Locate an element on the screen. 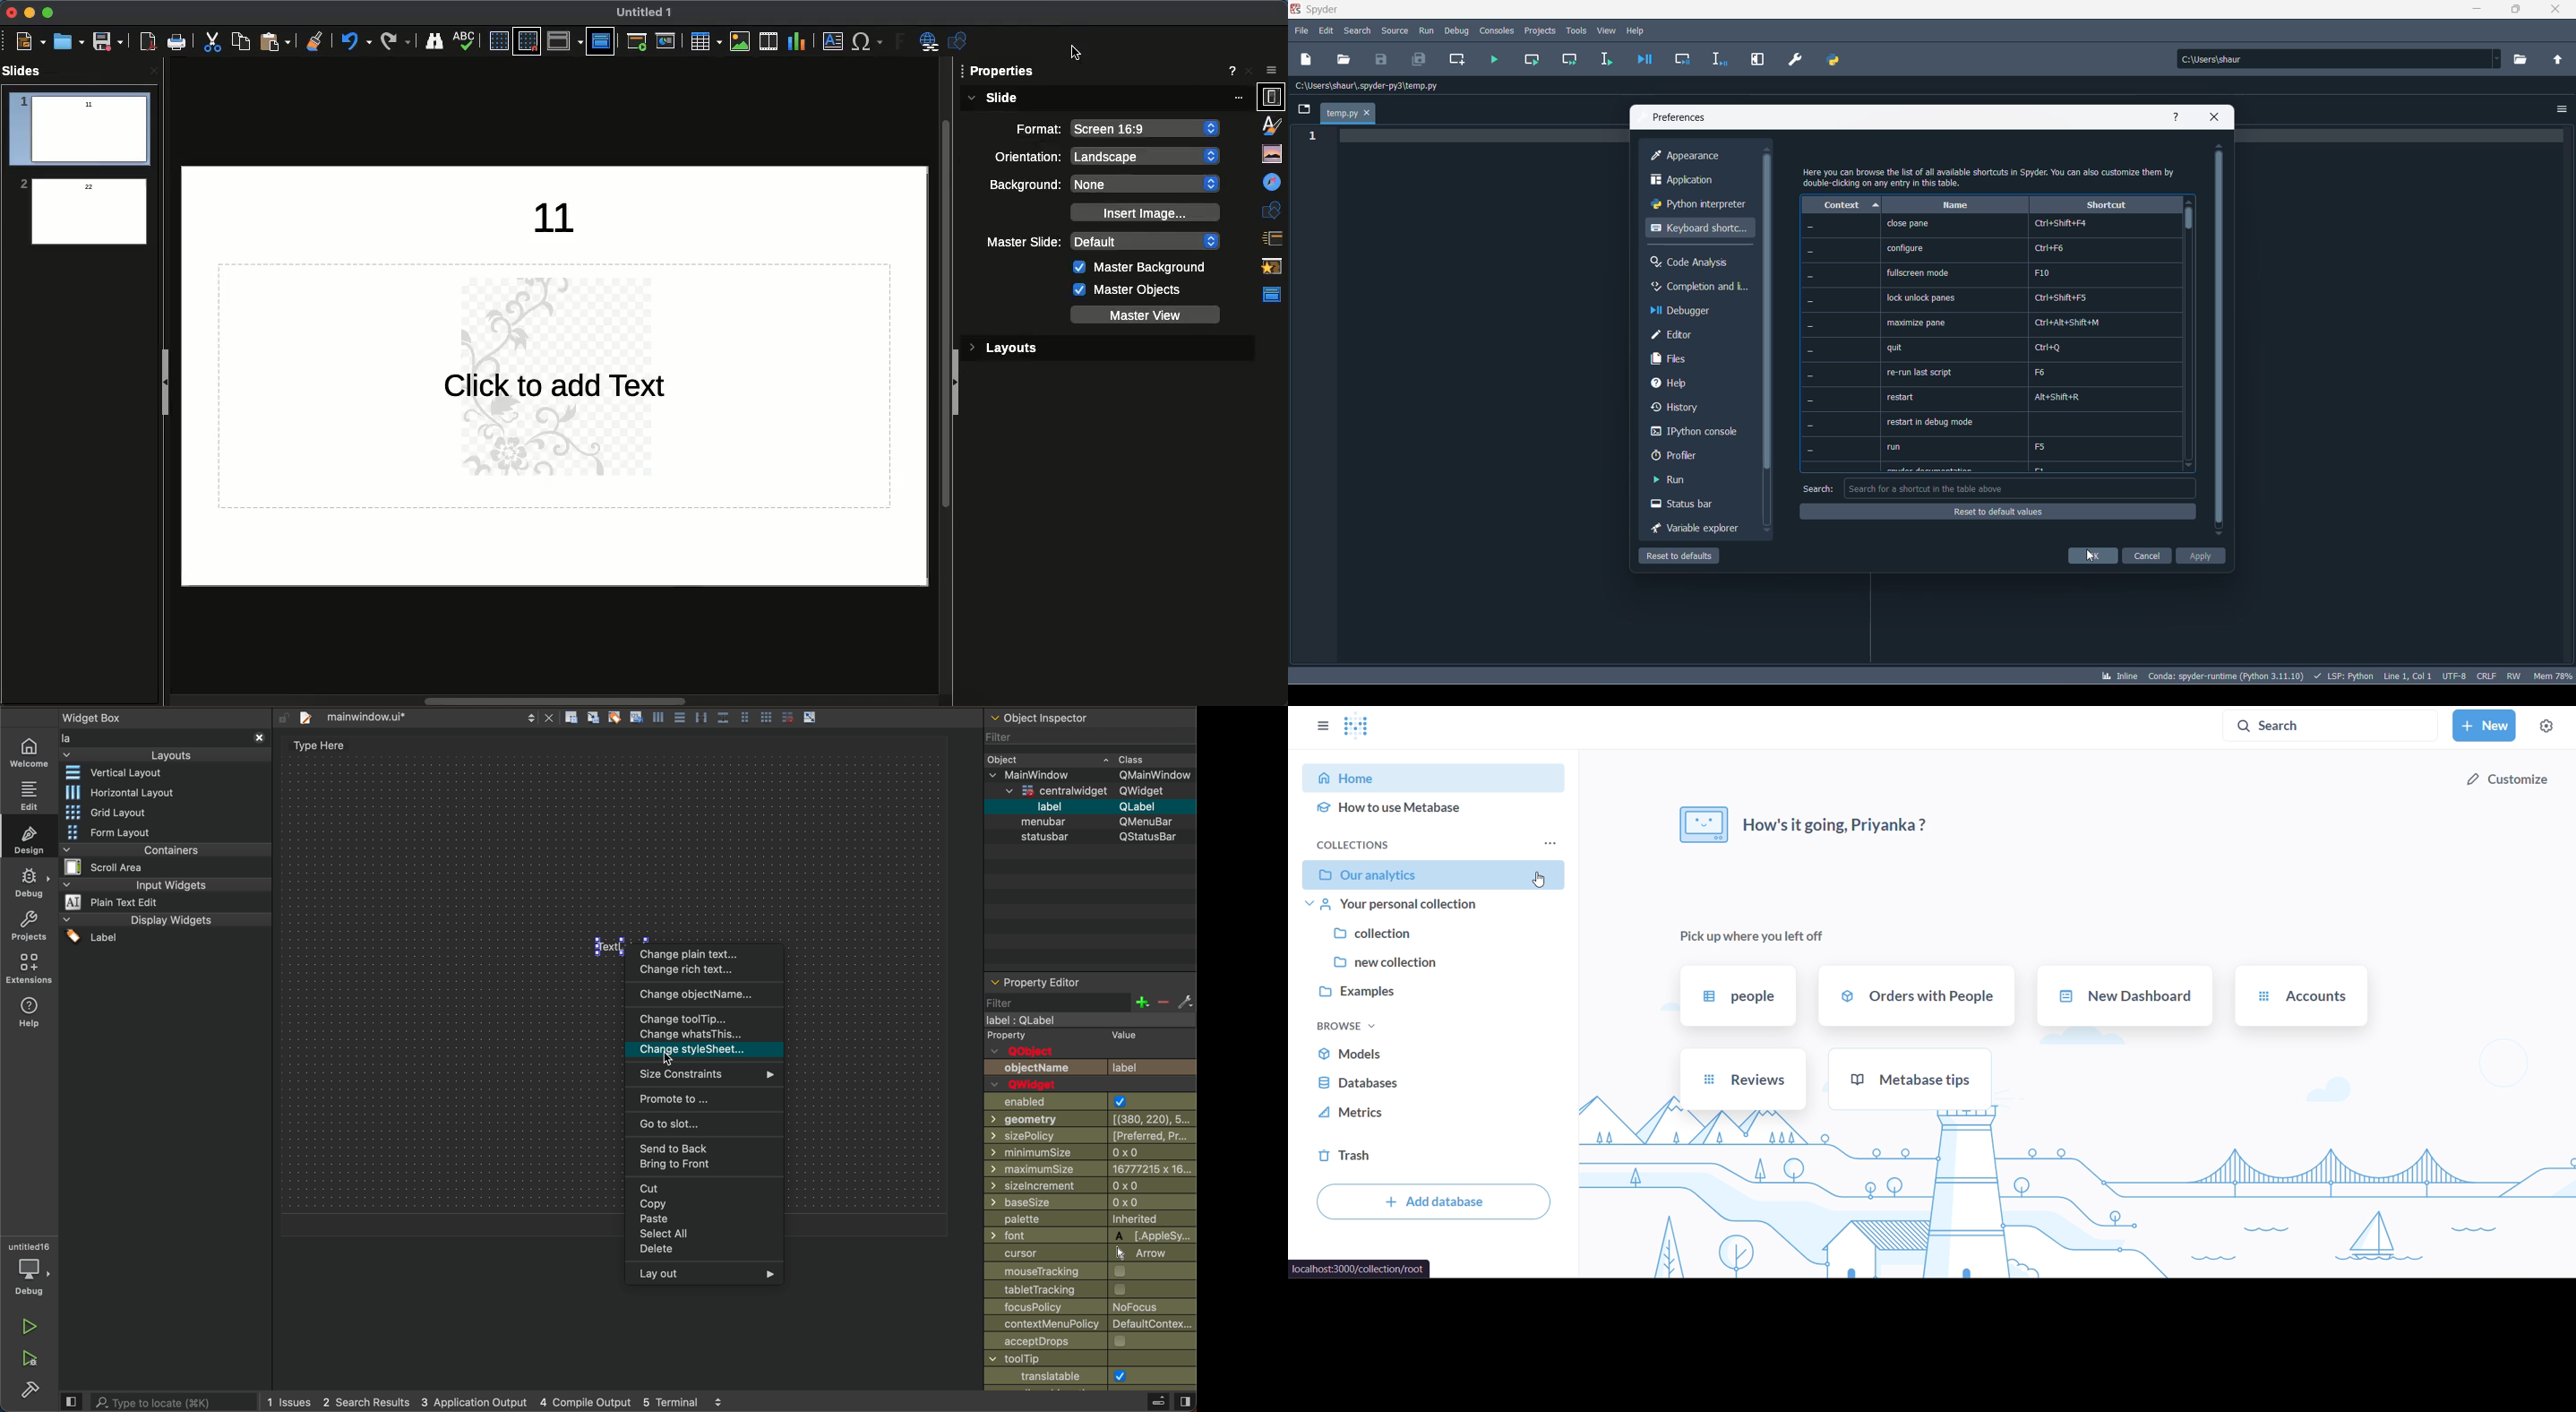 This screenshot has width=2576, height=1428. line number is located at coordinates (1316, 137).